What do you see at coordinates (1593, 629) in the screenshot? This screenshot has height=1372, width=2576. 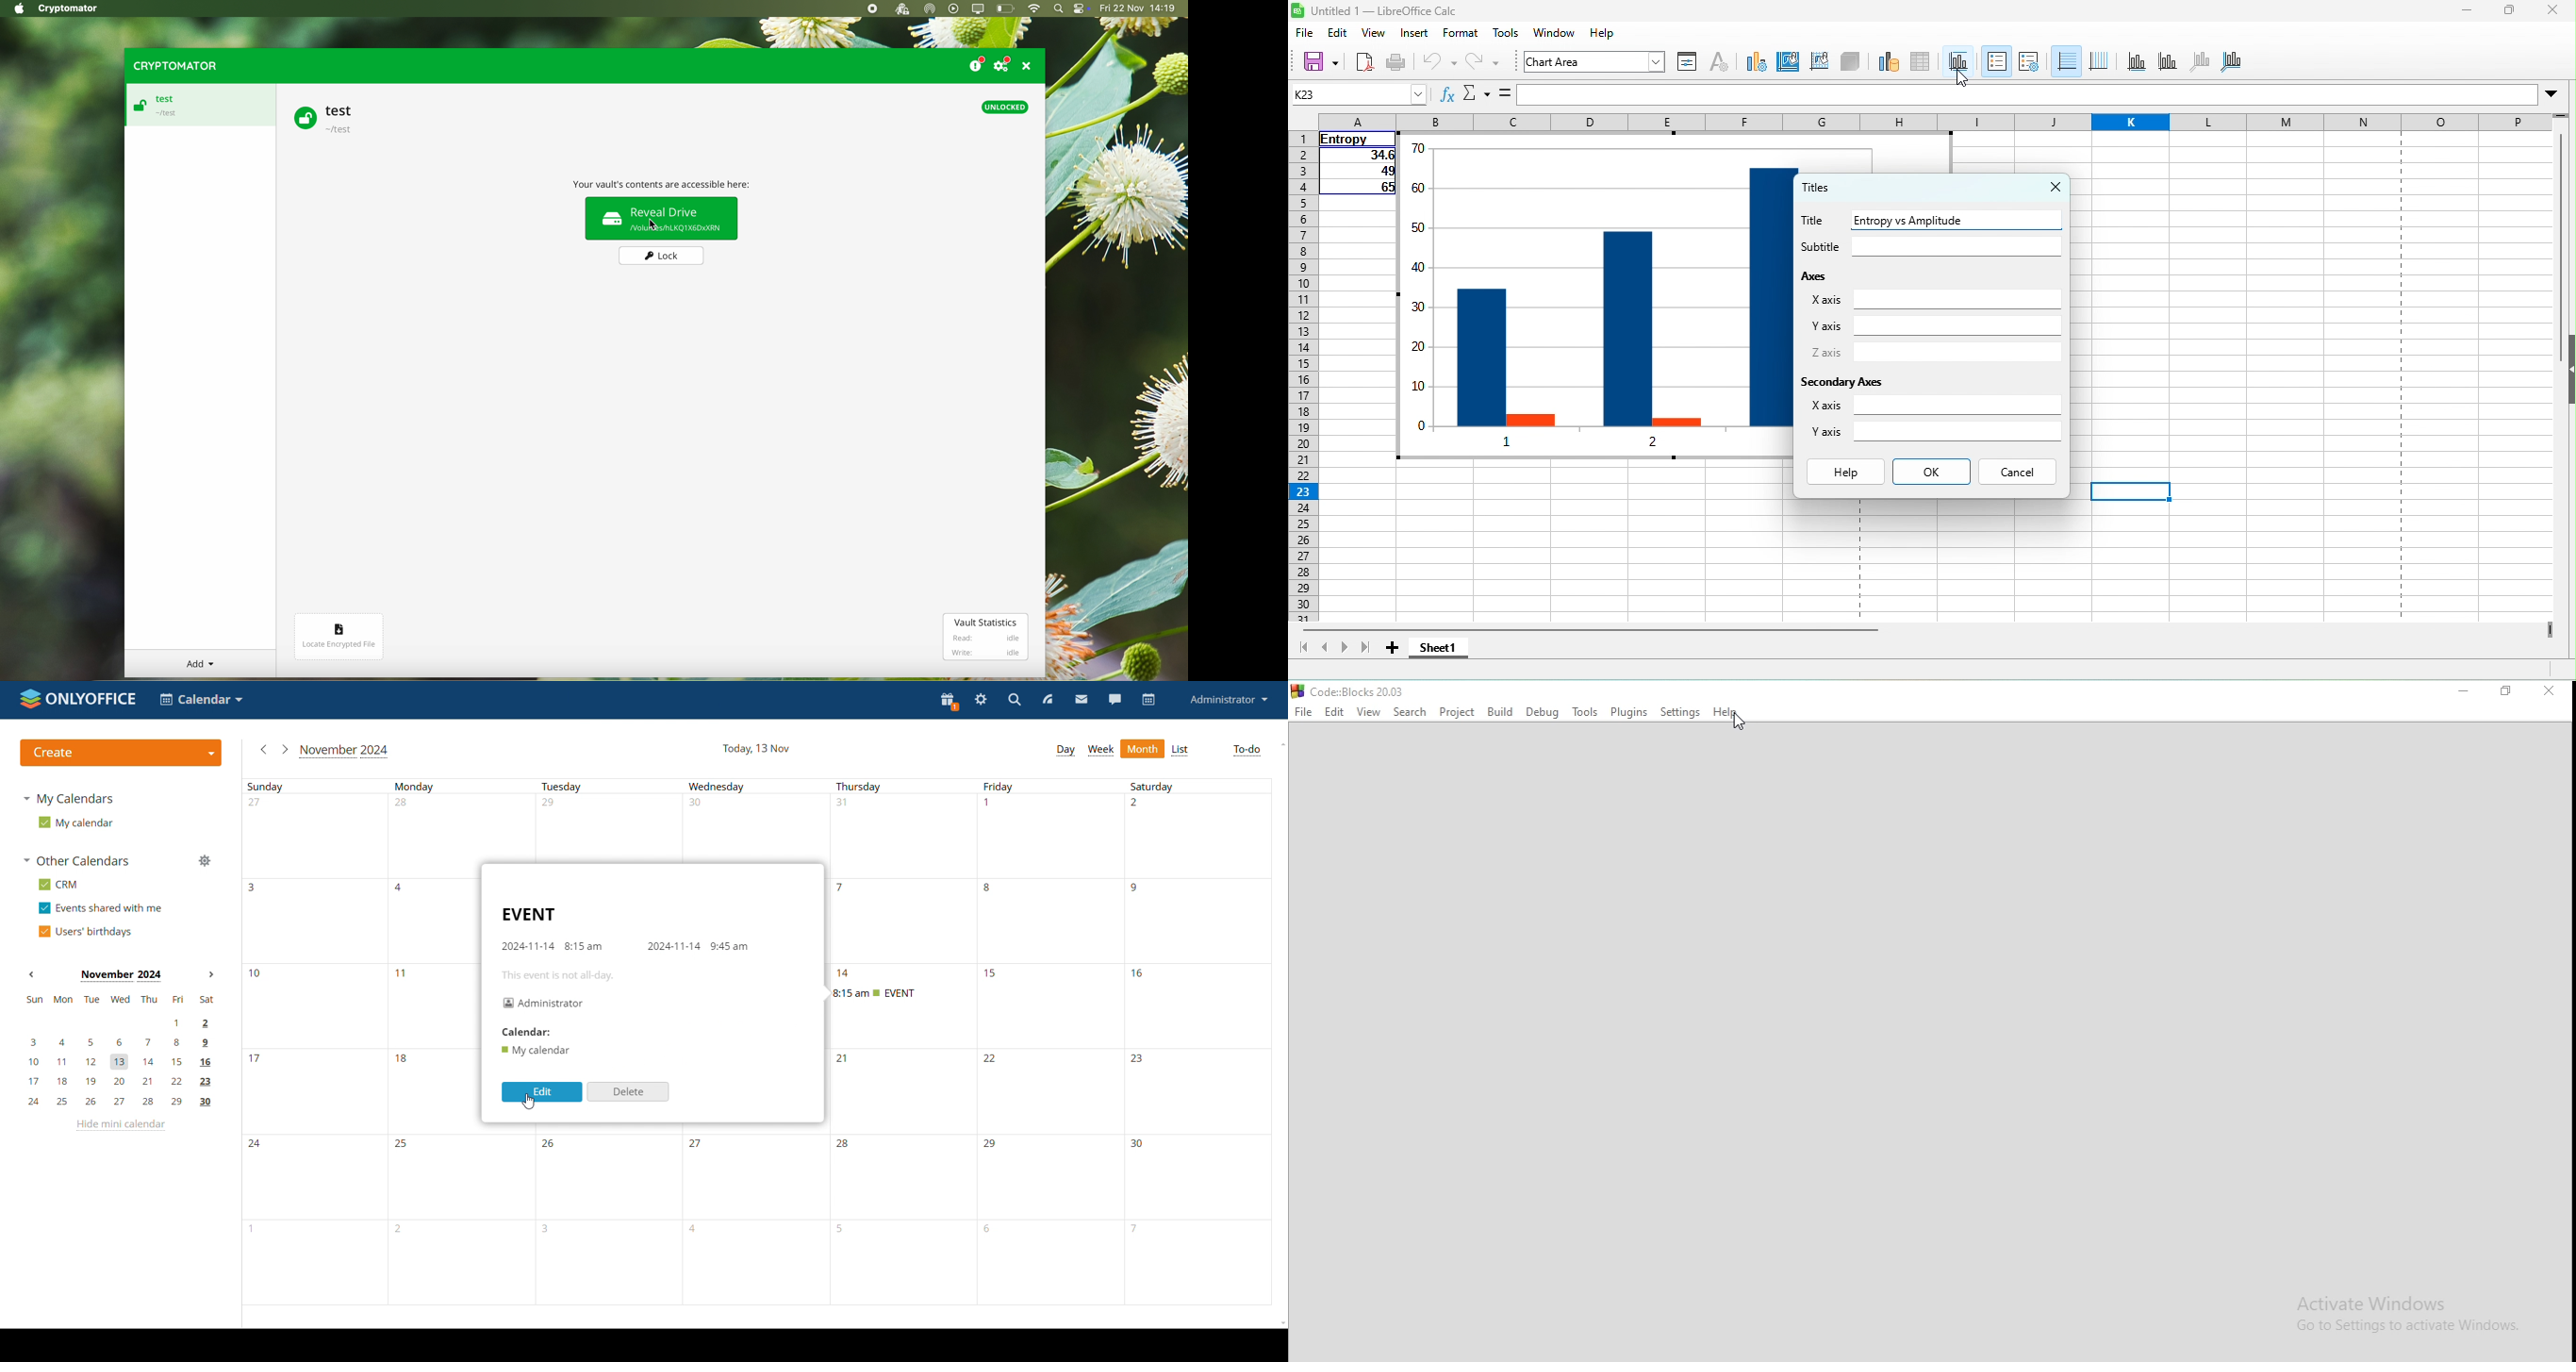 I see `horizontal scroll bar` at bounding box center [1593, 629].